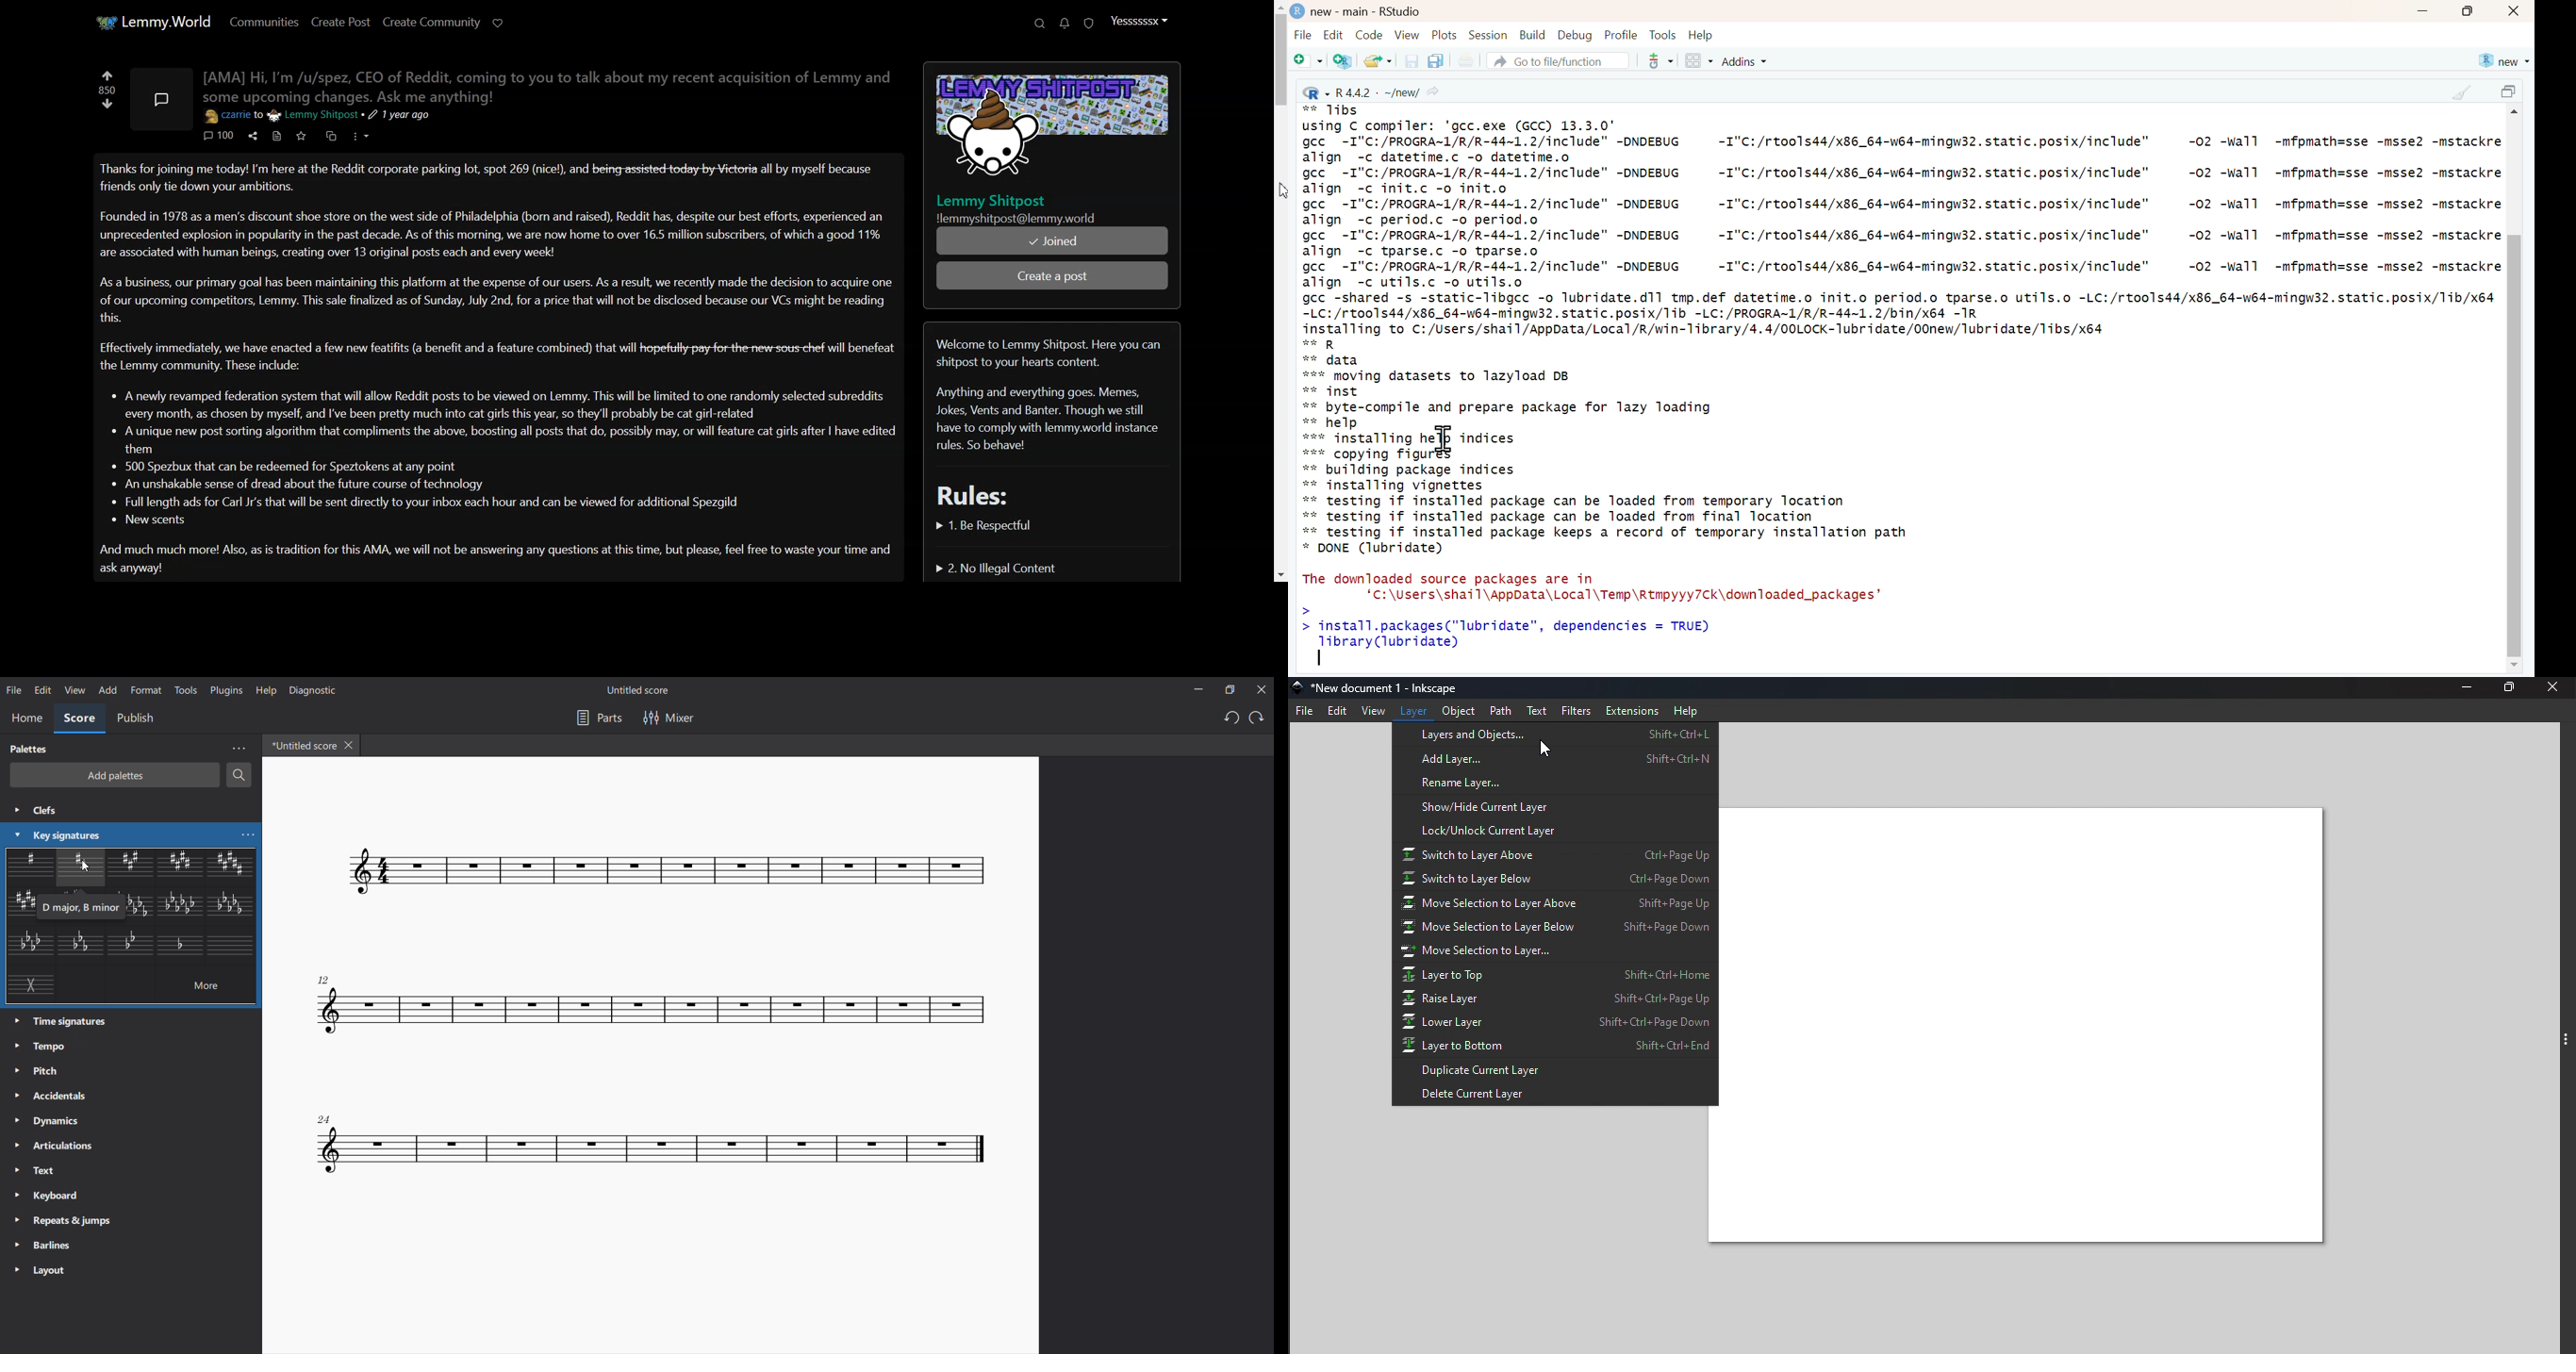 The width and height of the screenshot is (2576, 1372). What do you see at coordinates (1553, 975) in the screenshot?
I see `Layer to top` at bounding box center [1553, 975].